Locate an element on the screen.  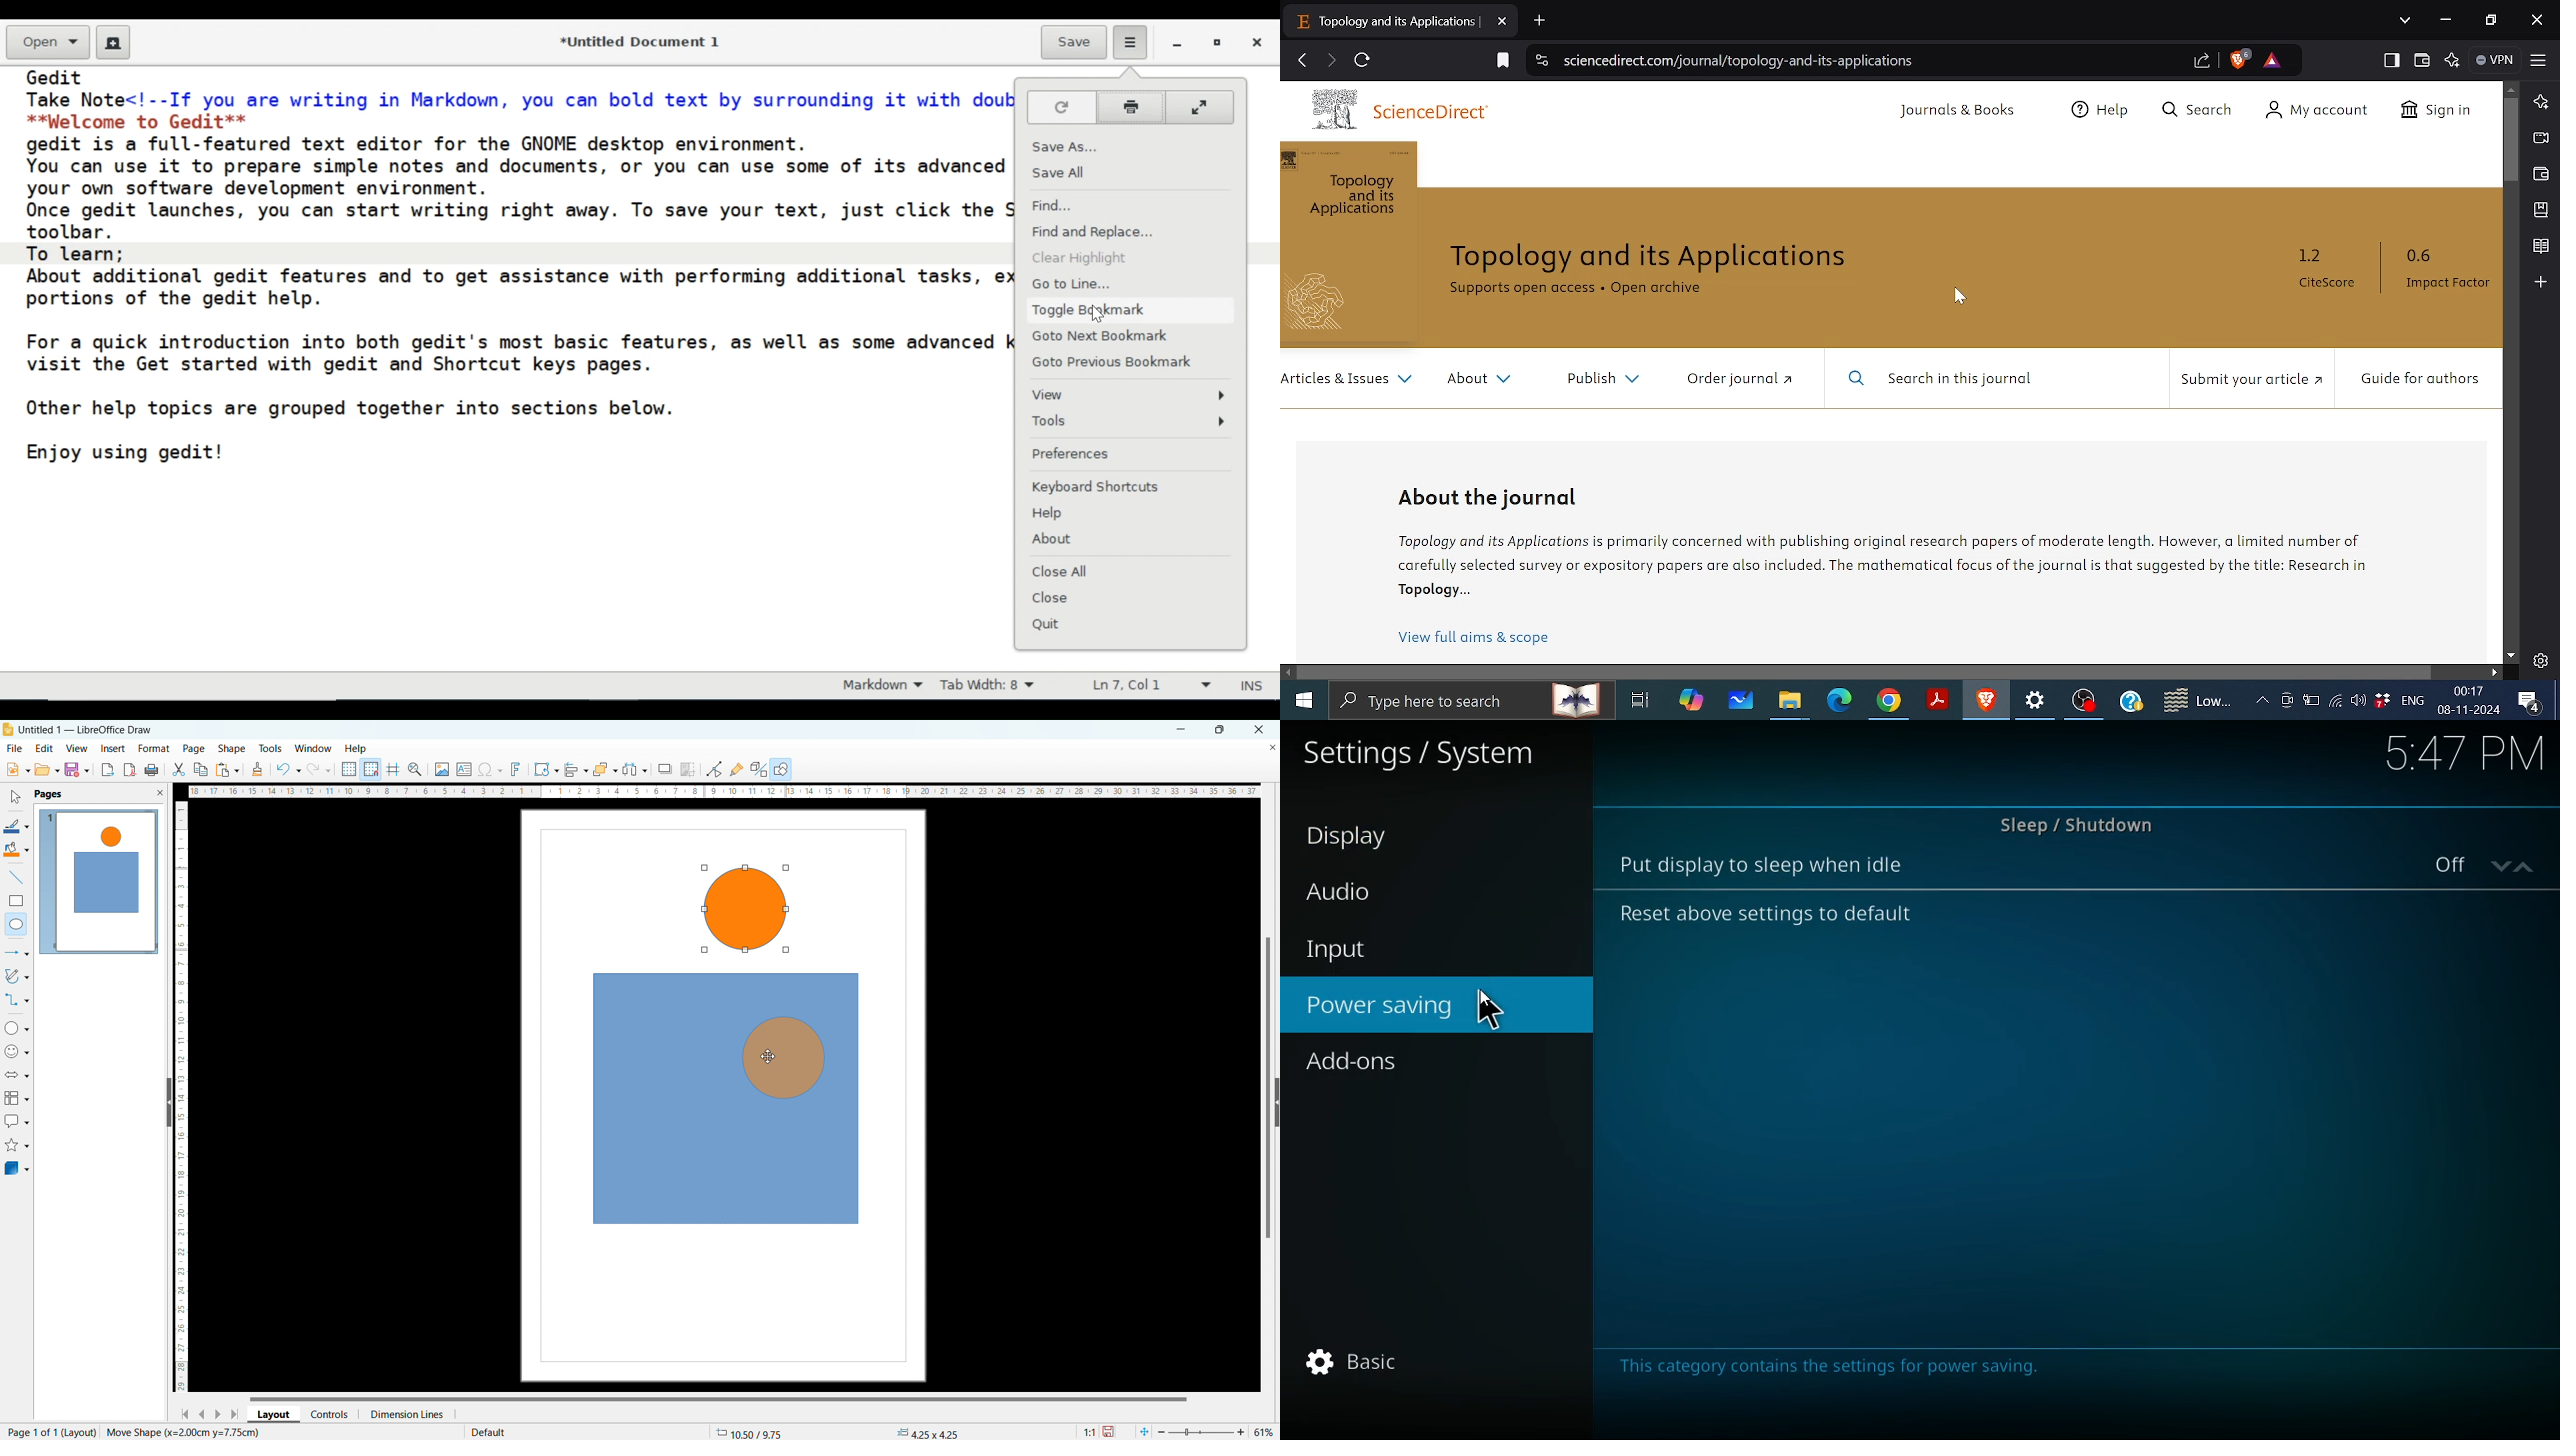
Sign in is located at coordinates (2437, 111).